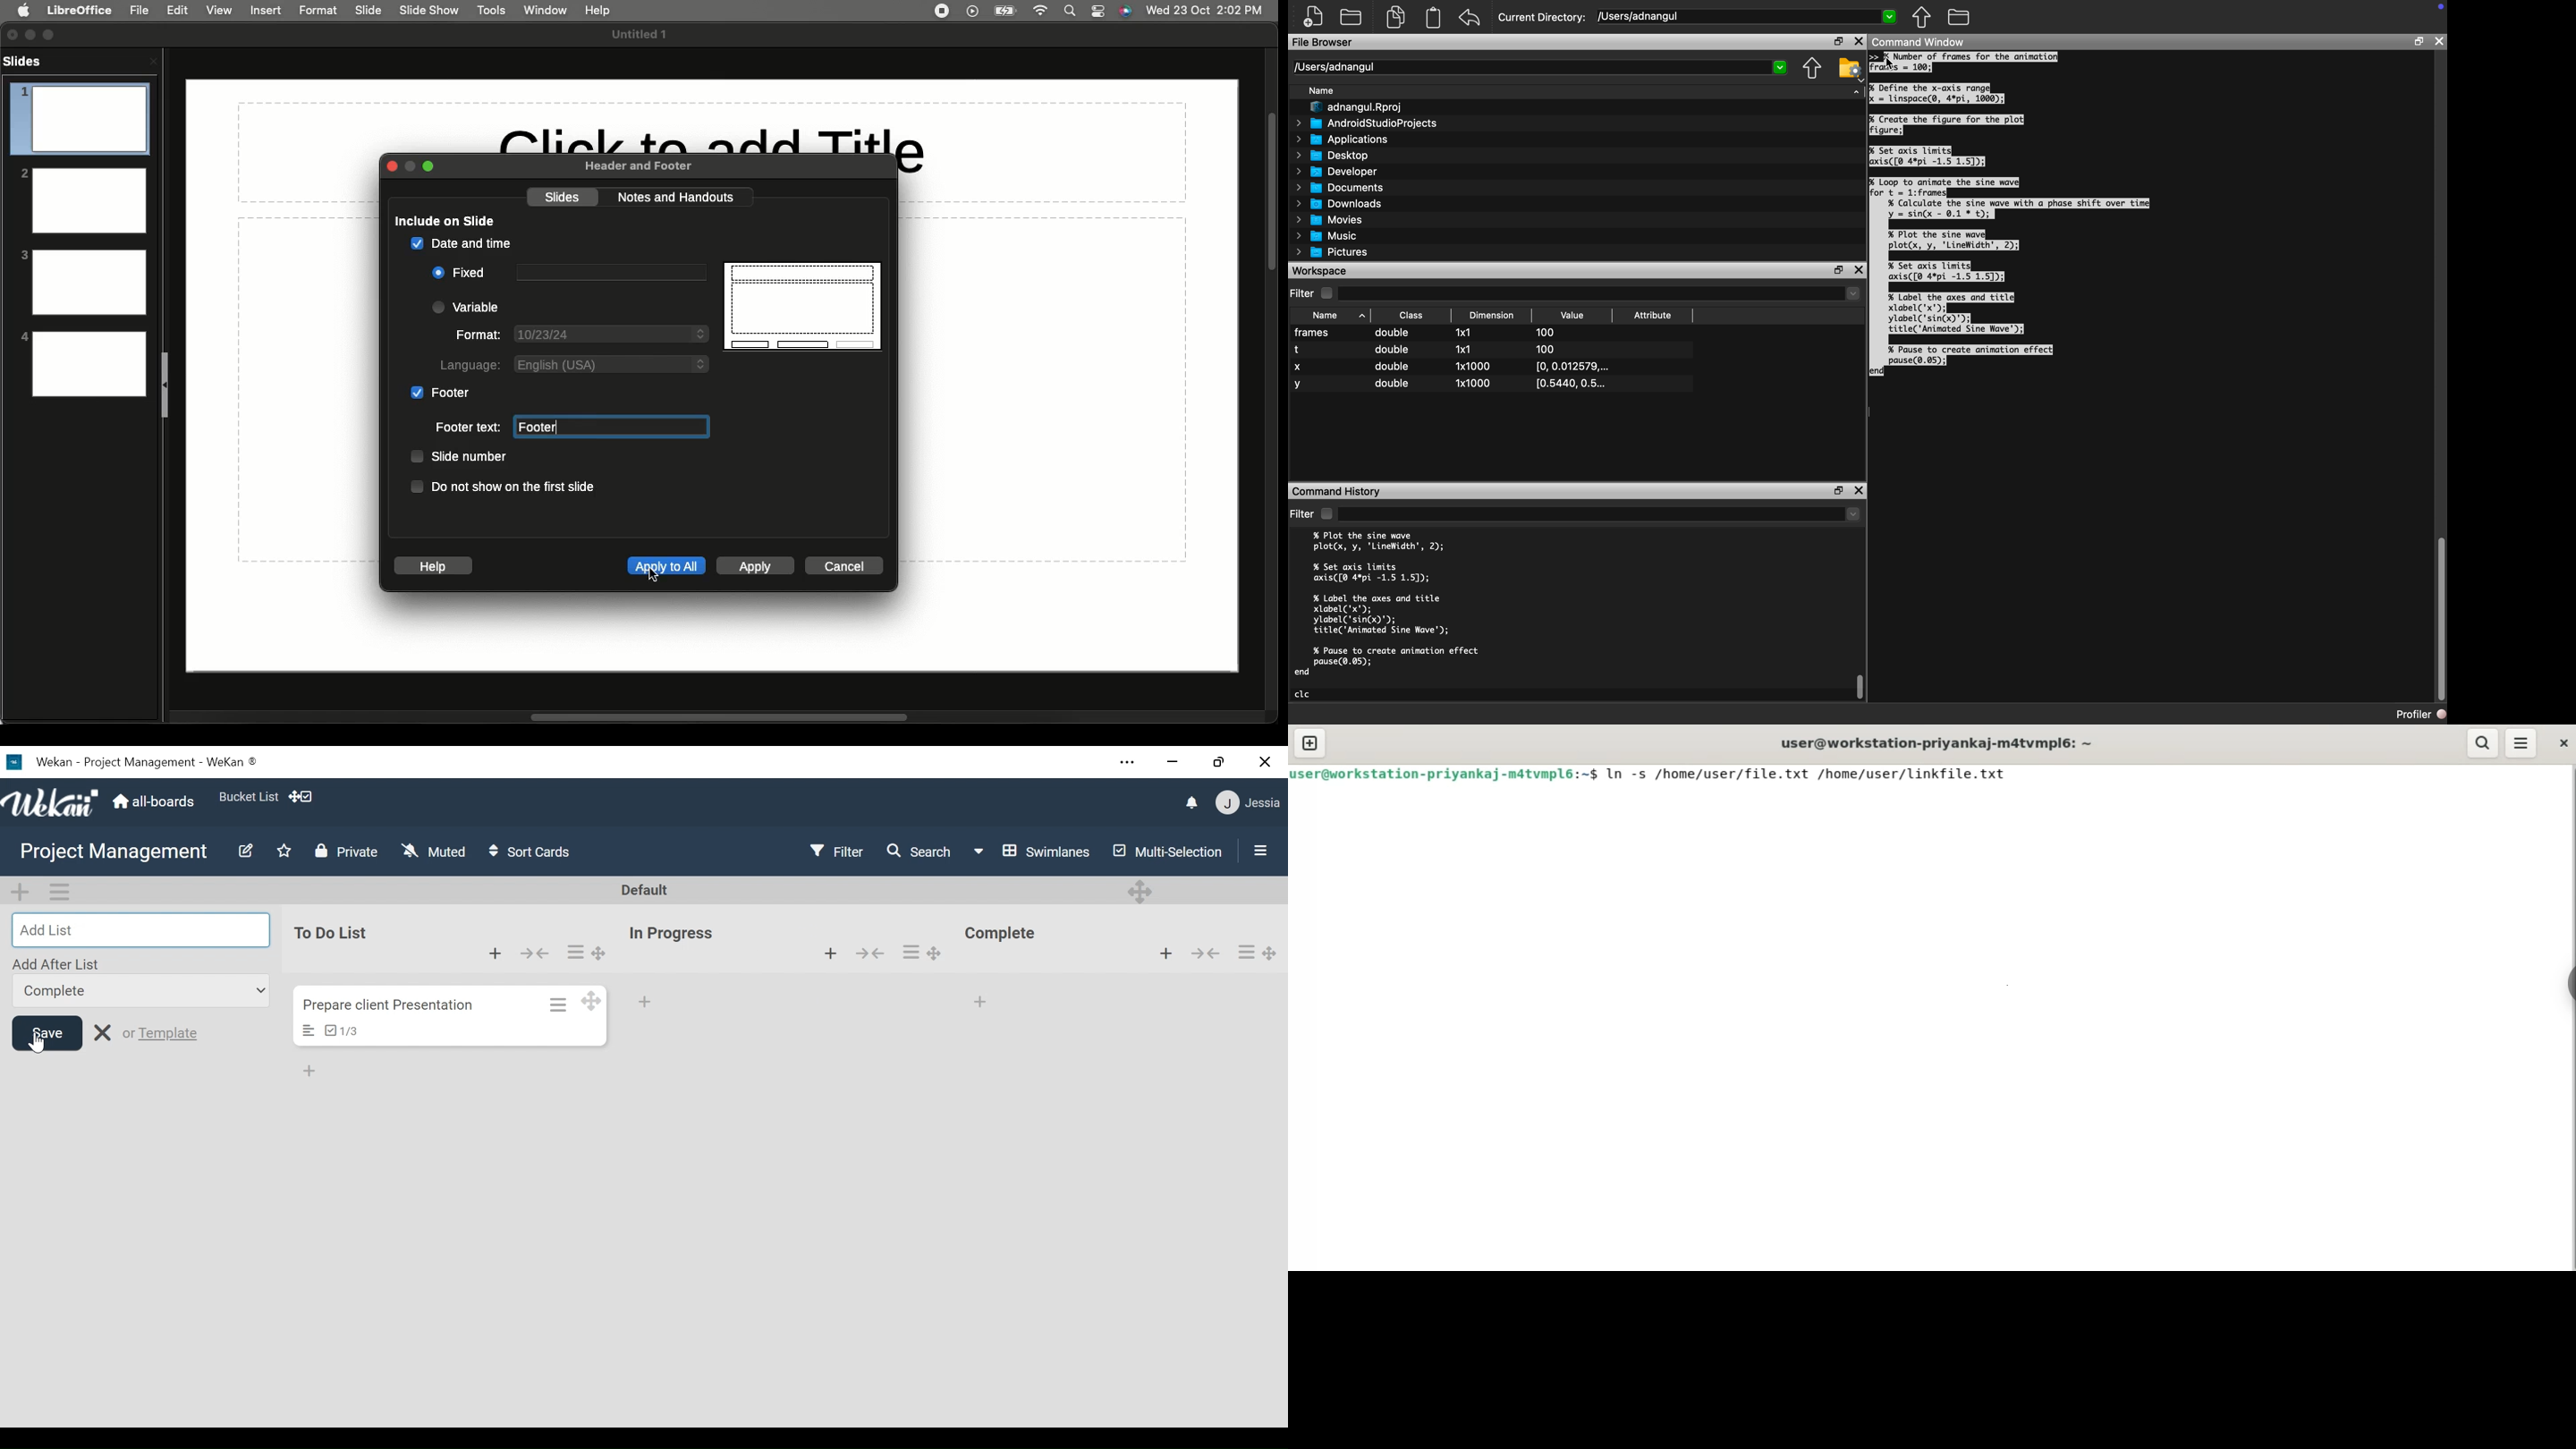  I want to click on Footer, so click(611, 425).